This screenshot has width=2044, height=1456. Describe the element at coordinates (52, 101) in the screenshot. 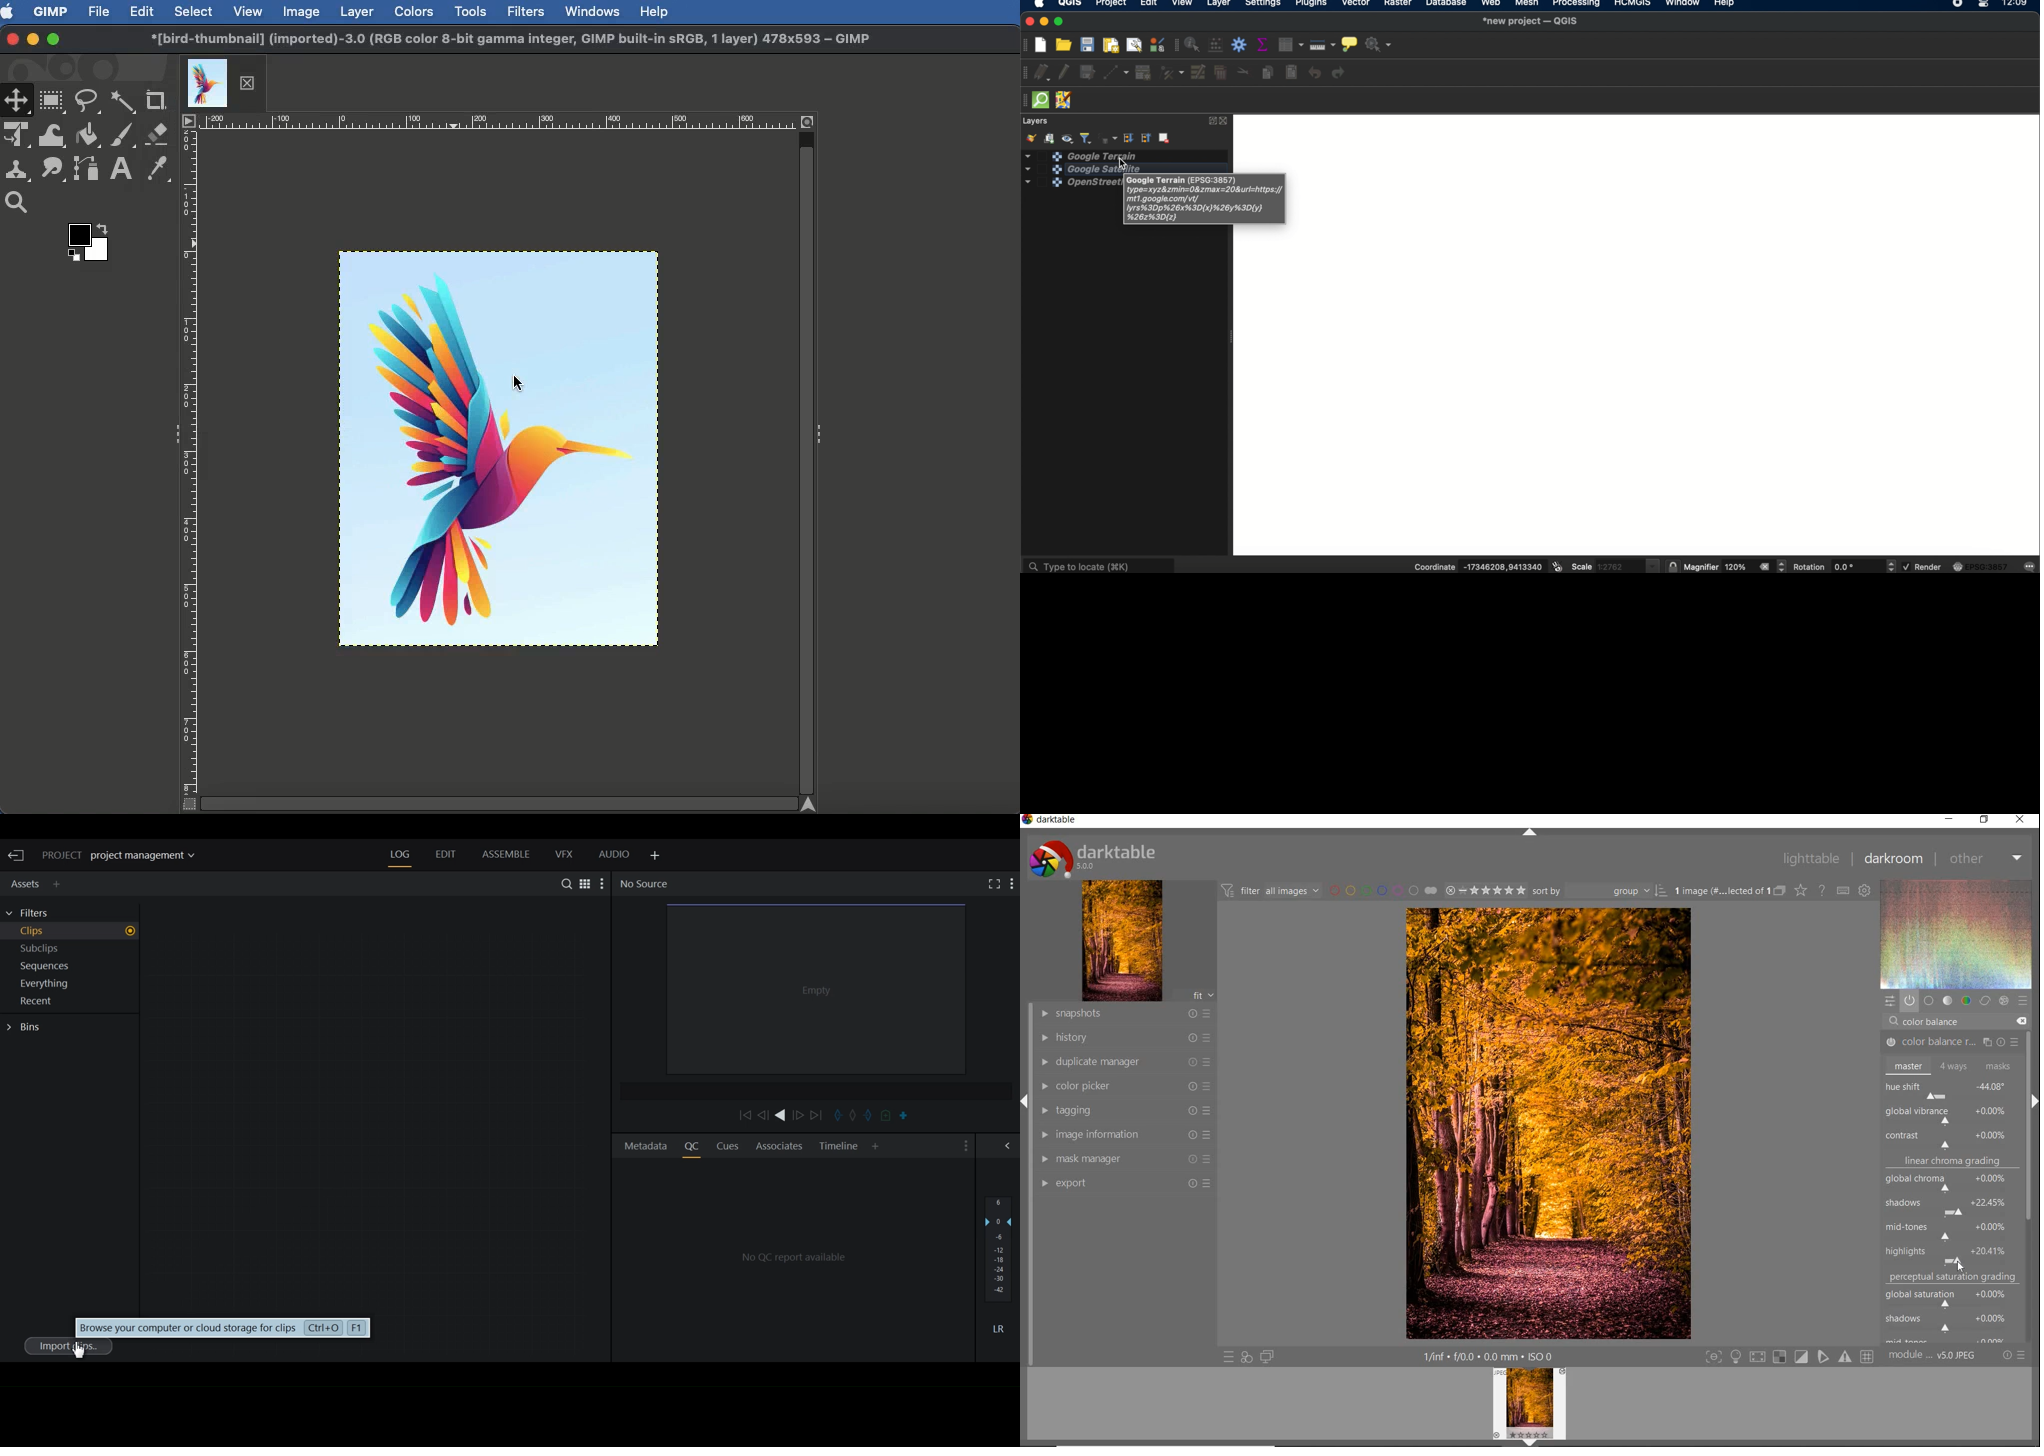

I see `Rectangular selector` at that location.